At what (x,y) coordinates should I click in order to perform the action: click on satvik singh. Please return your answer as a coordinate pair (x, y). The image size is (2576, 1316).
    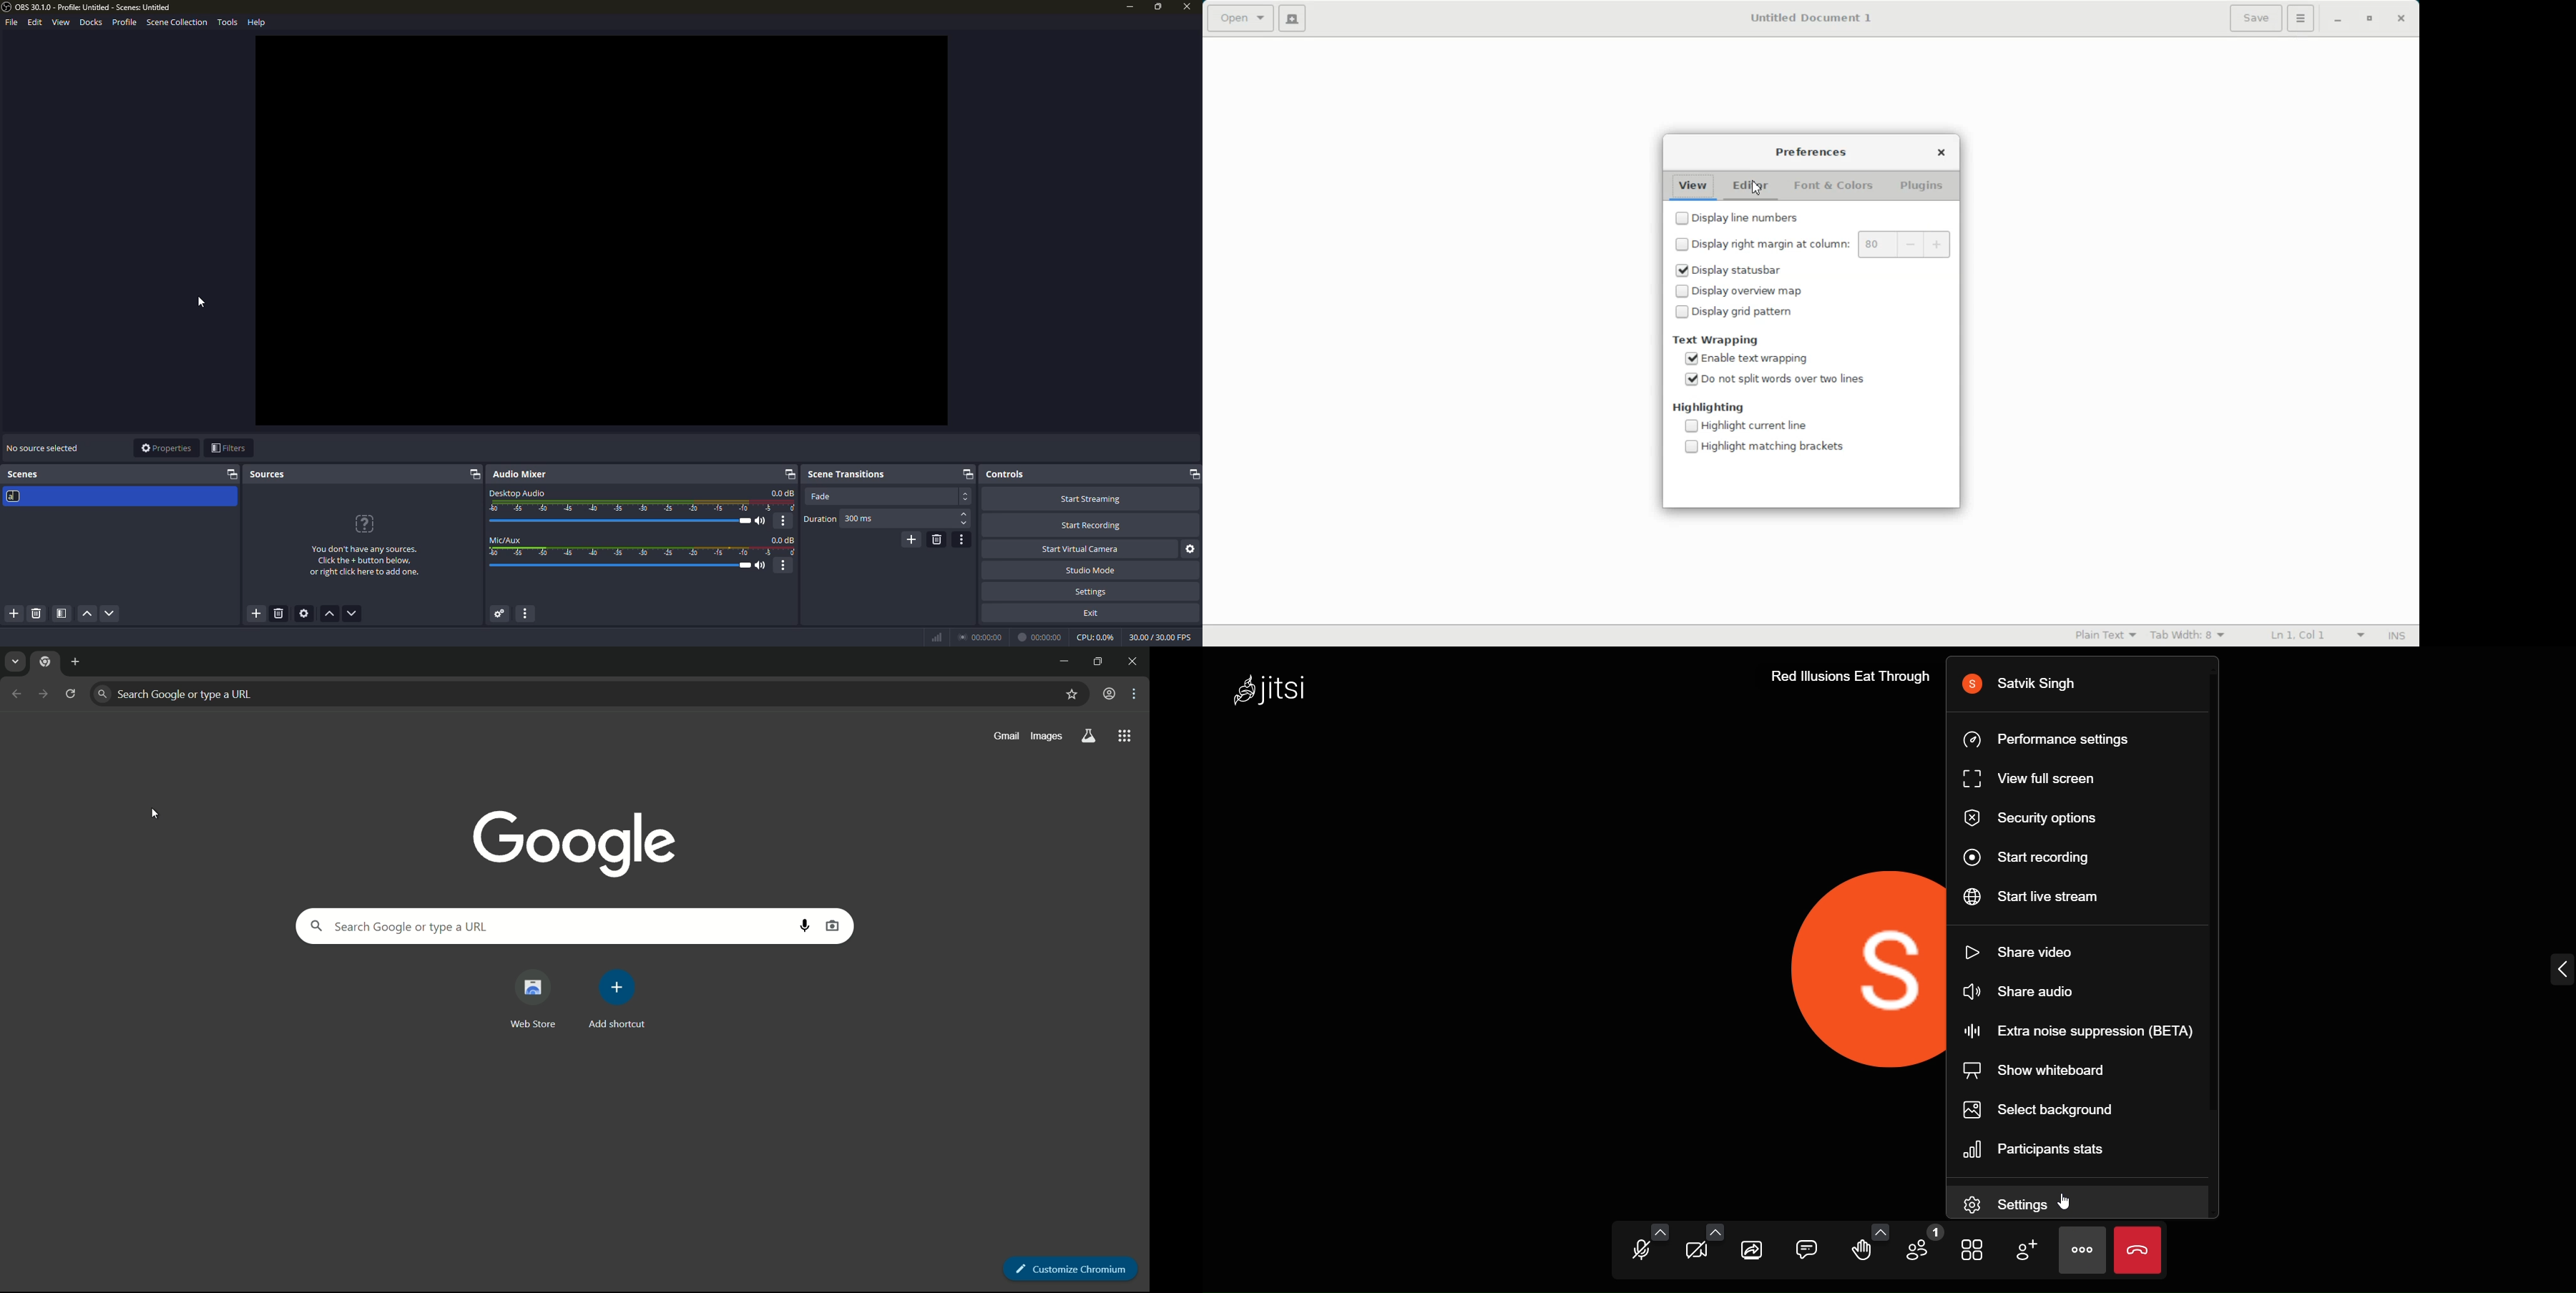
    Looking at the image, I should click on (2029, 684).